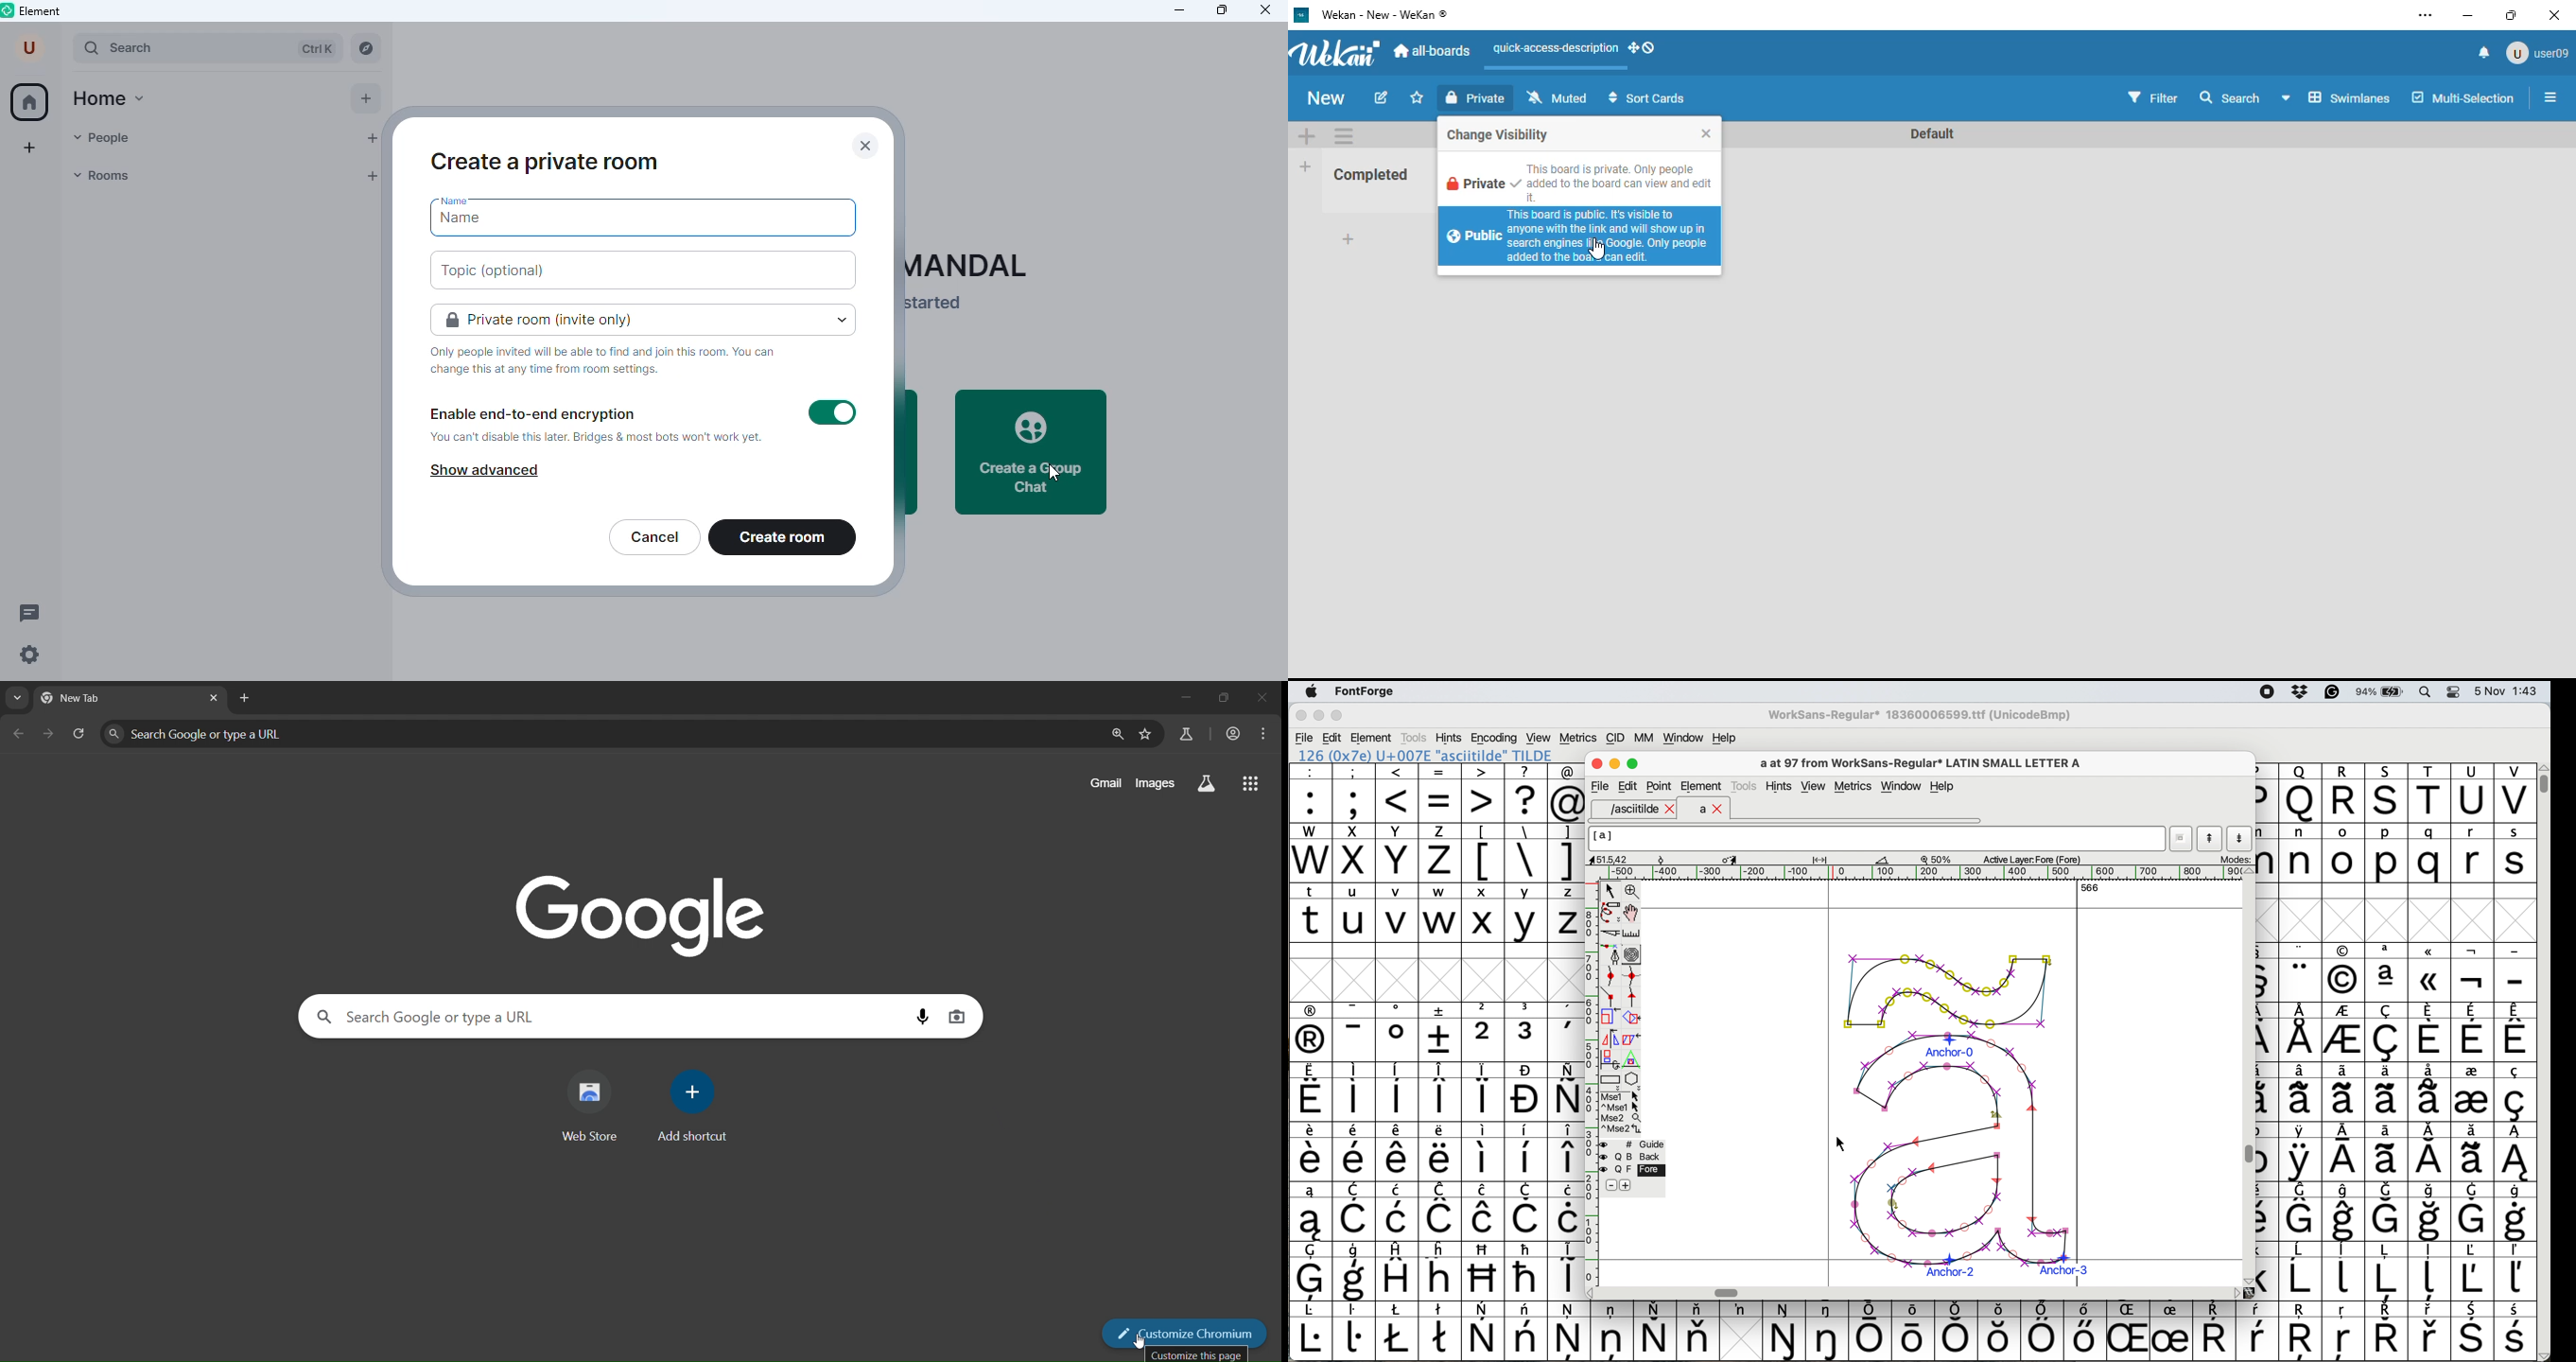 This screenshot has height=1372, width=2576. I want to click on search, so click(206, 49).